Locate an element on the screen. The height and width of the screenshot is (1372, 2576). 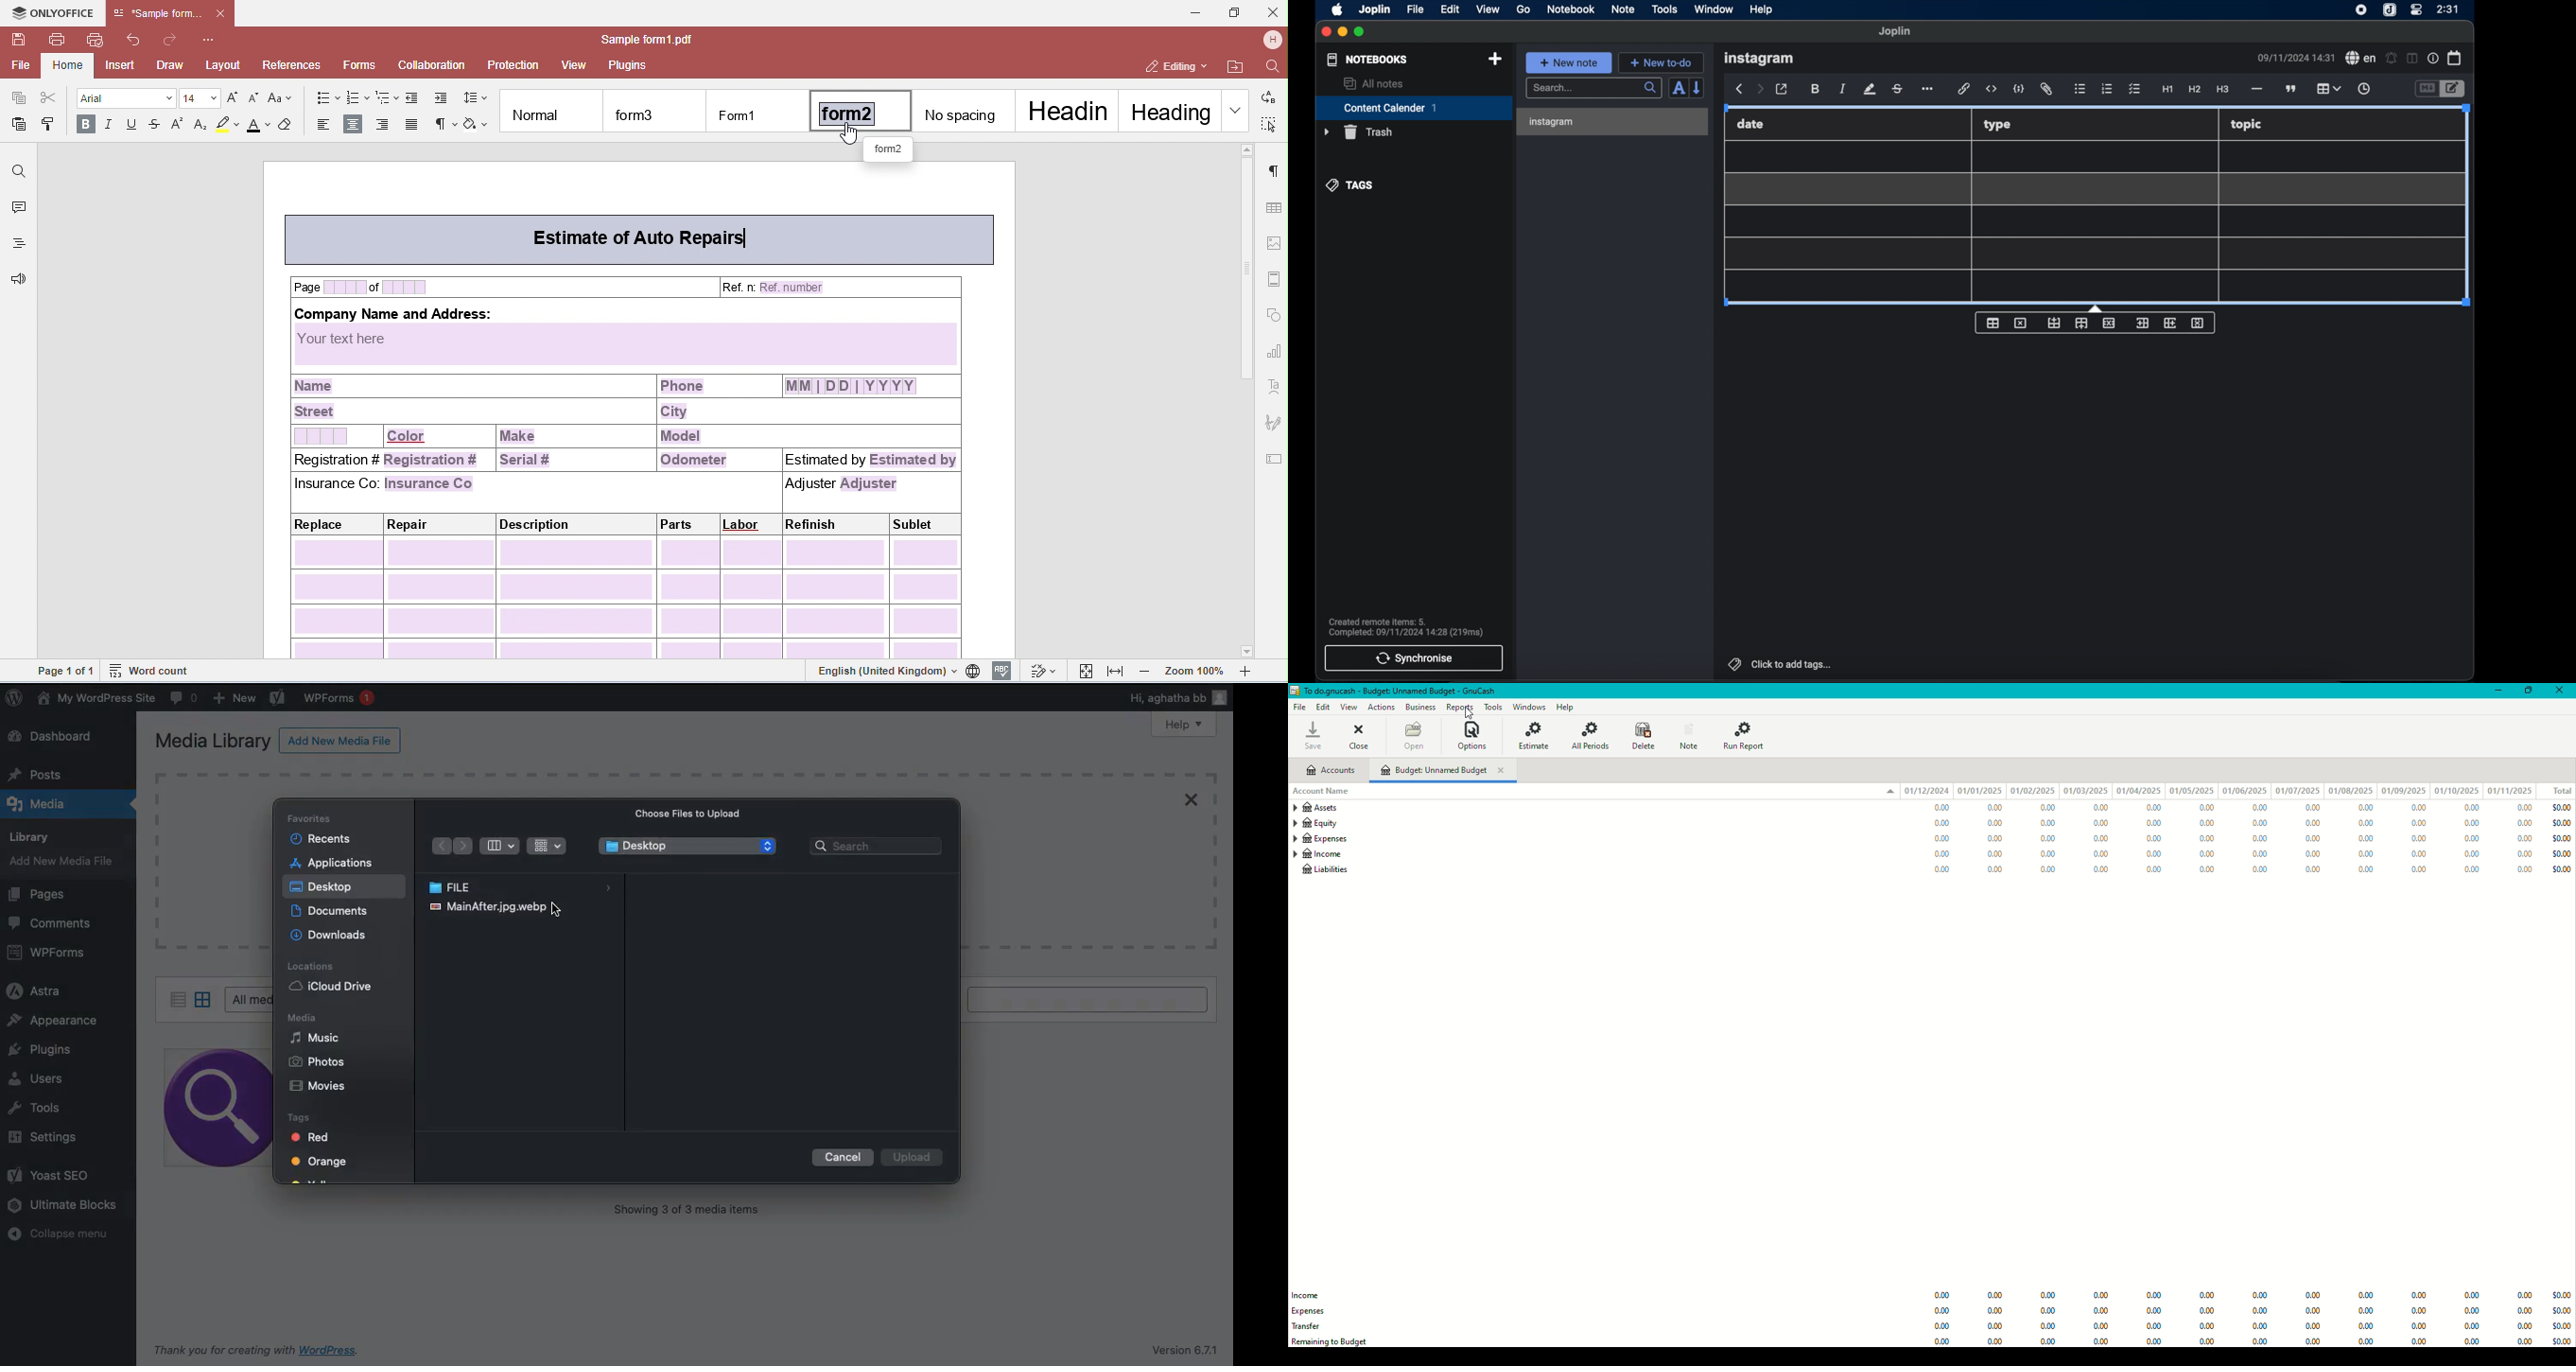
0.00 is located at coordinates (2469, 1296).